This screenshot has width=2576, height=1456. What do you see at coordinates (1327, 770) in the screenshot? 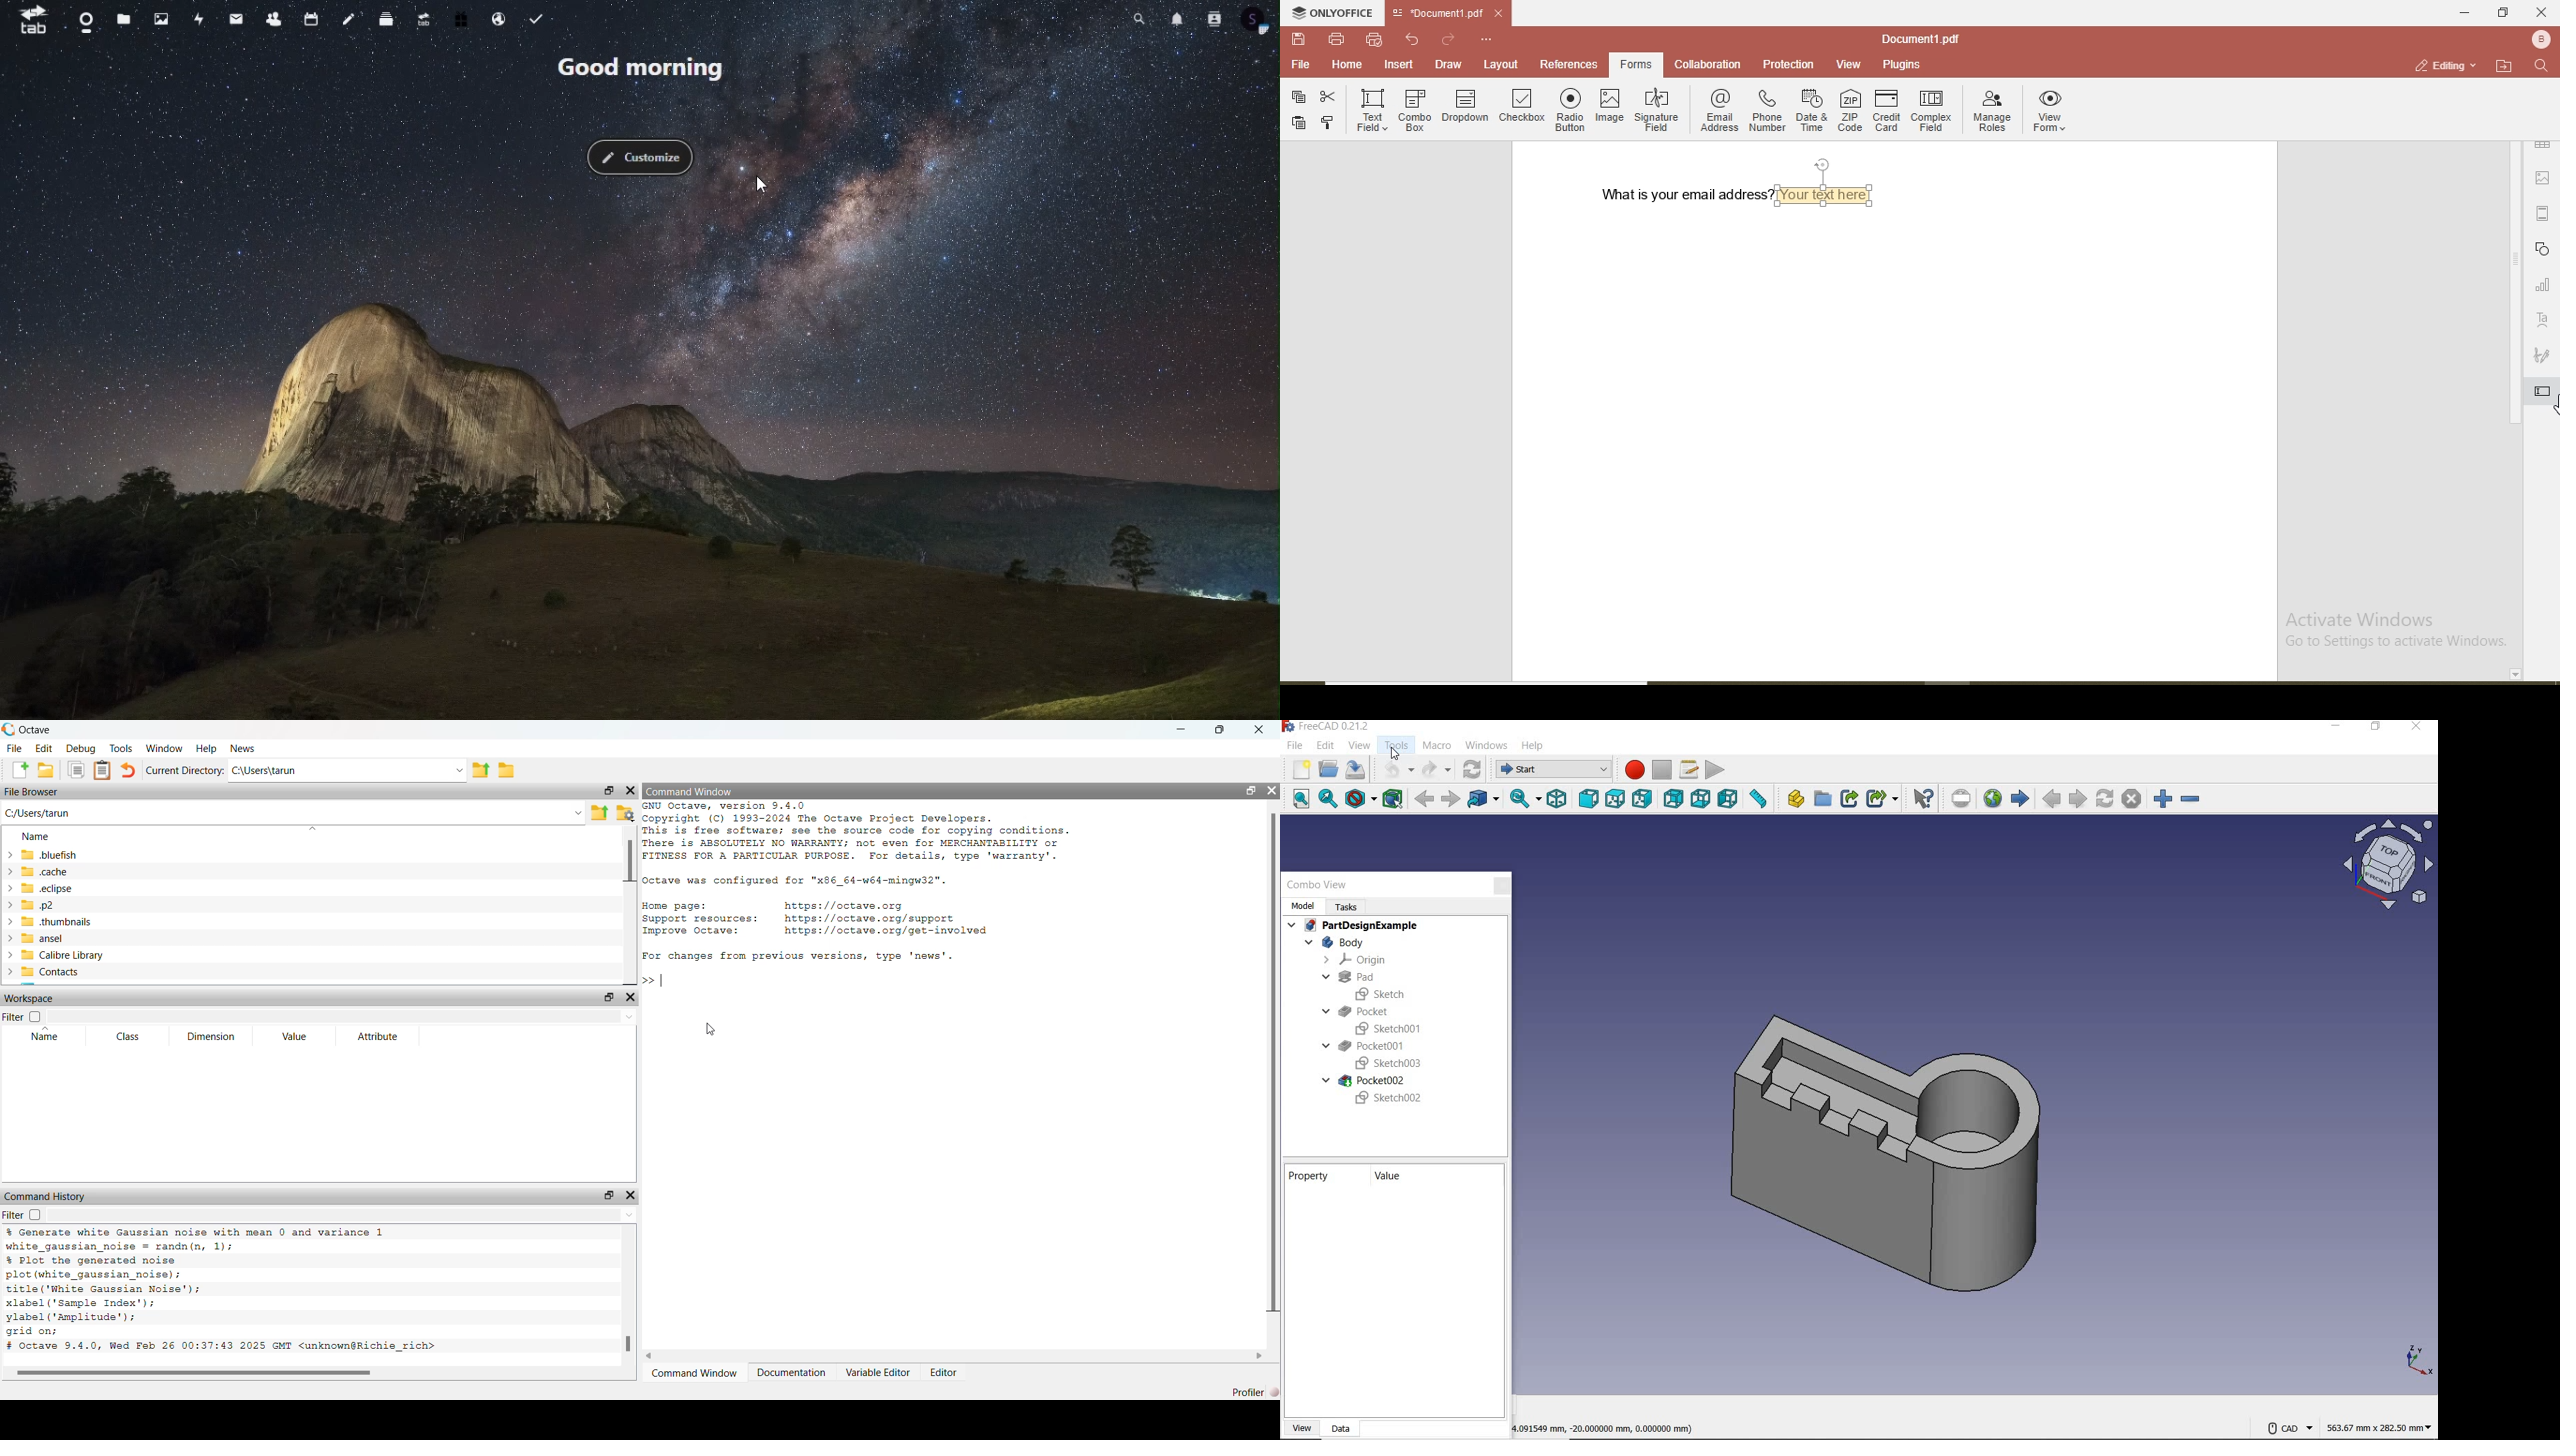
I see `Open` at bounding box center [1327, 770].